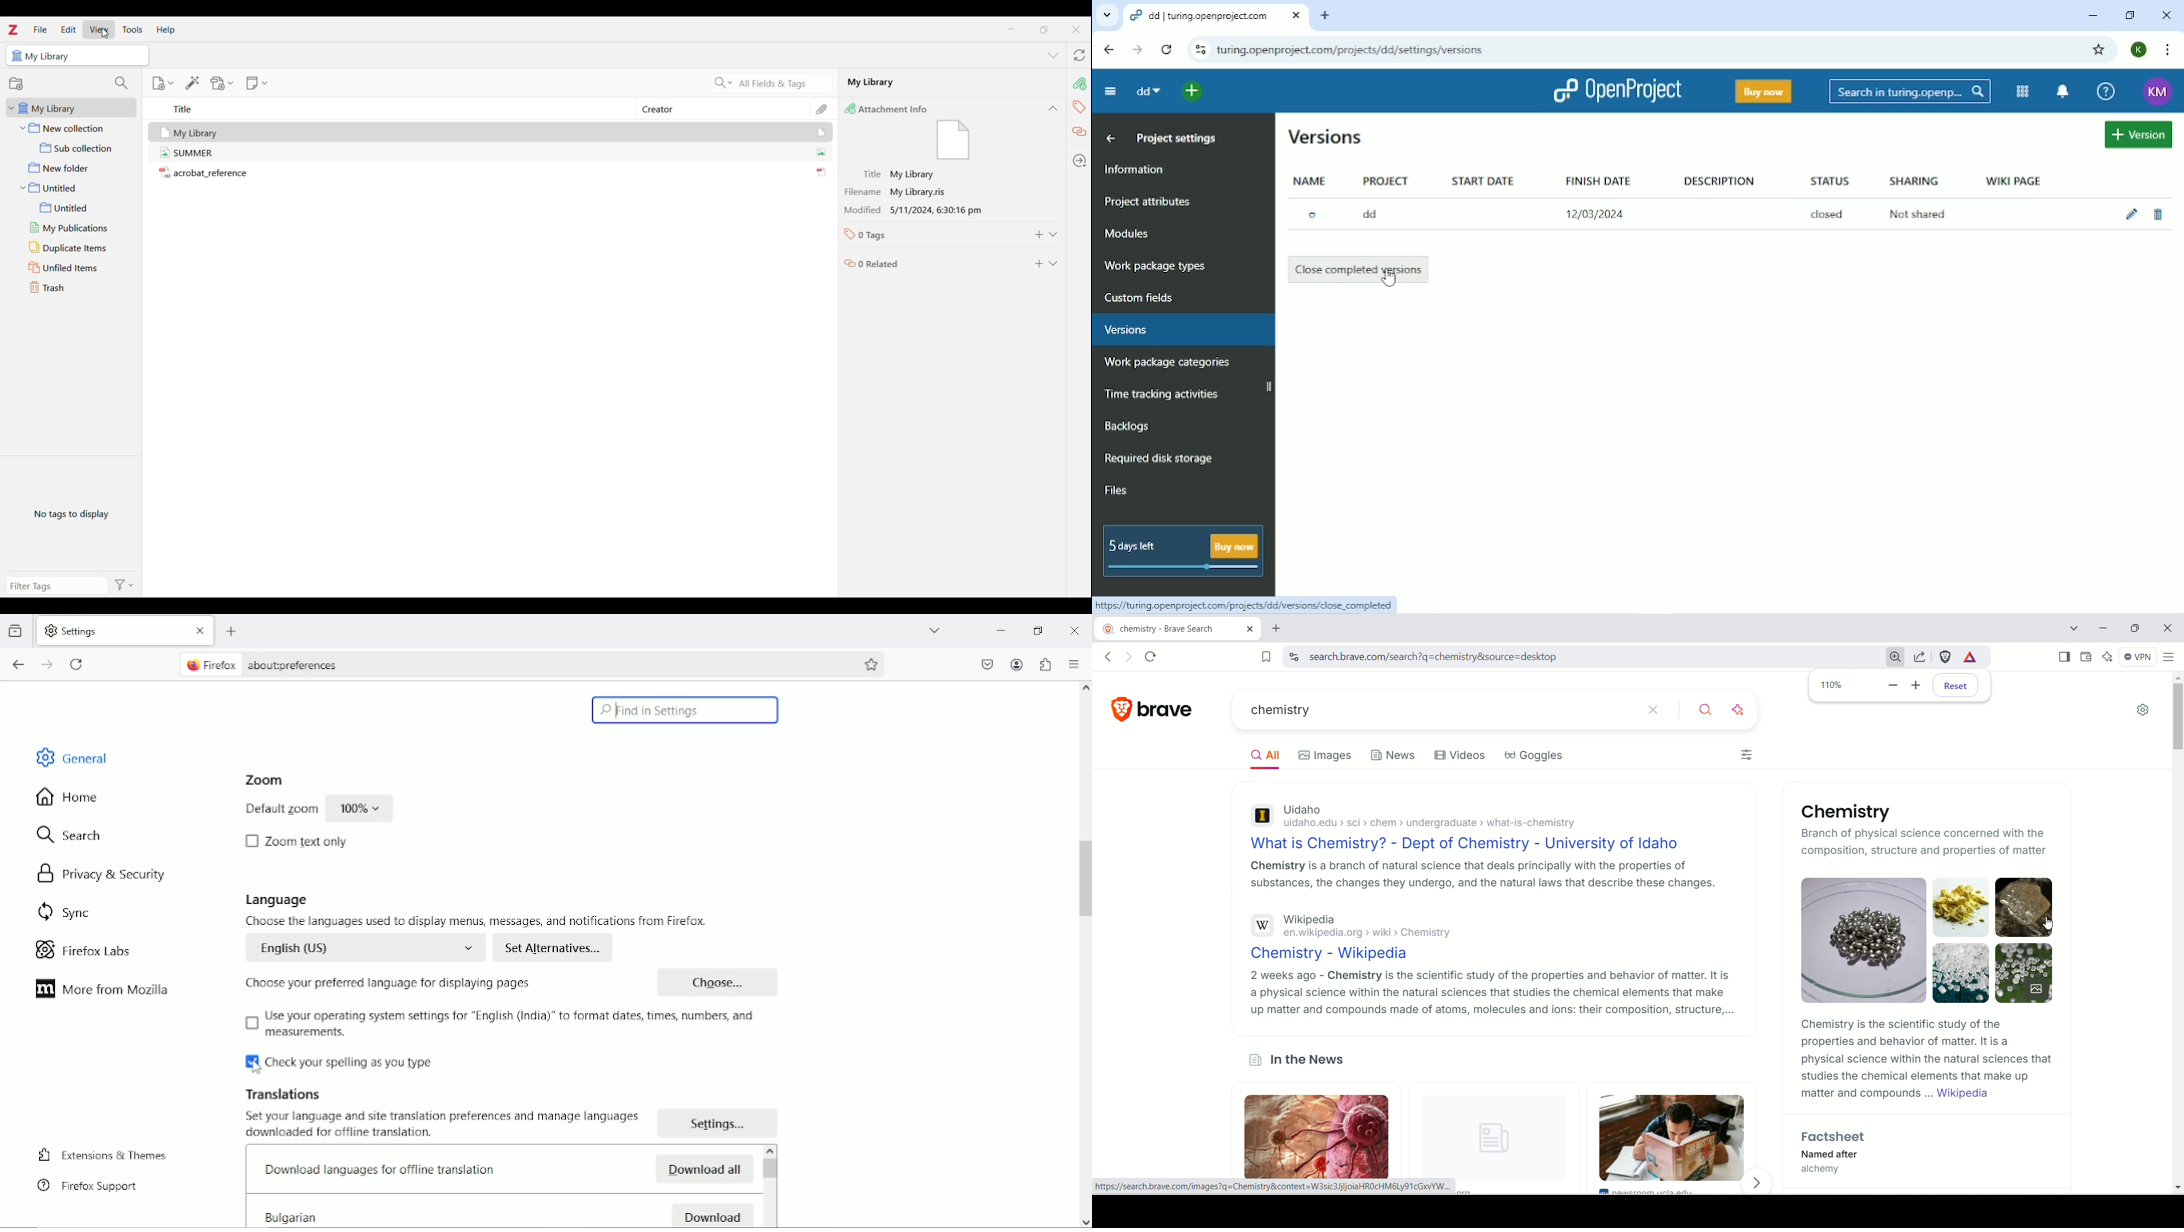 The width and height of the screenshot is (2184, 1232). What do you see at coordinates (2133, 16) in the screenshot?
I see `Restore down` at bounding box center [2133, 16].